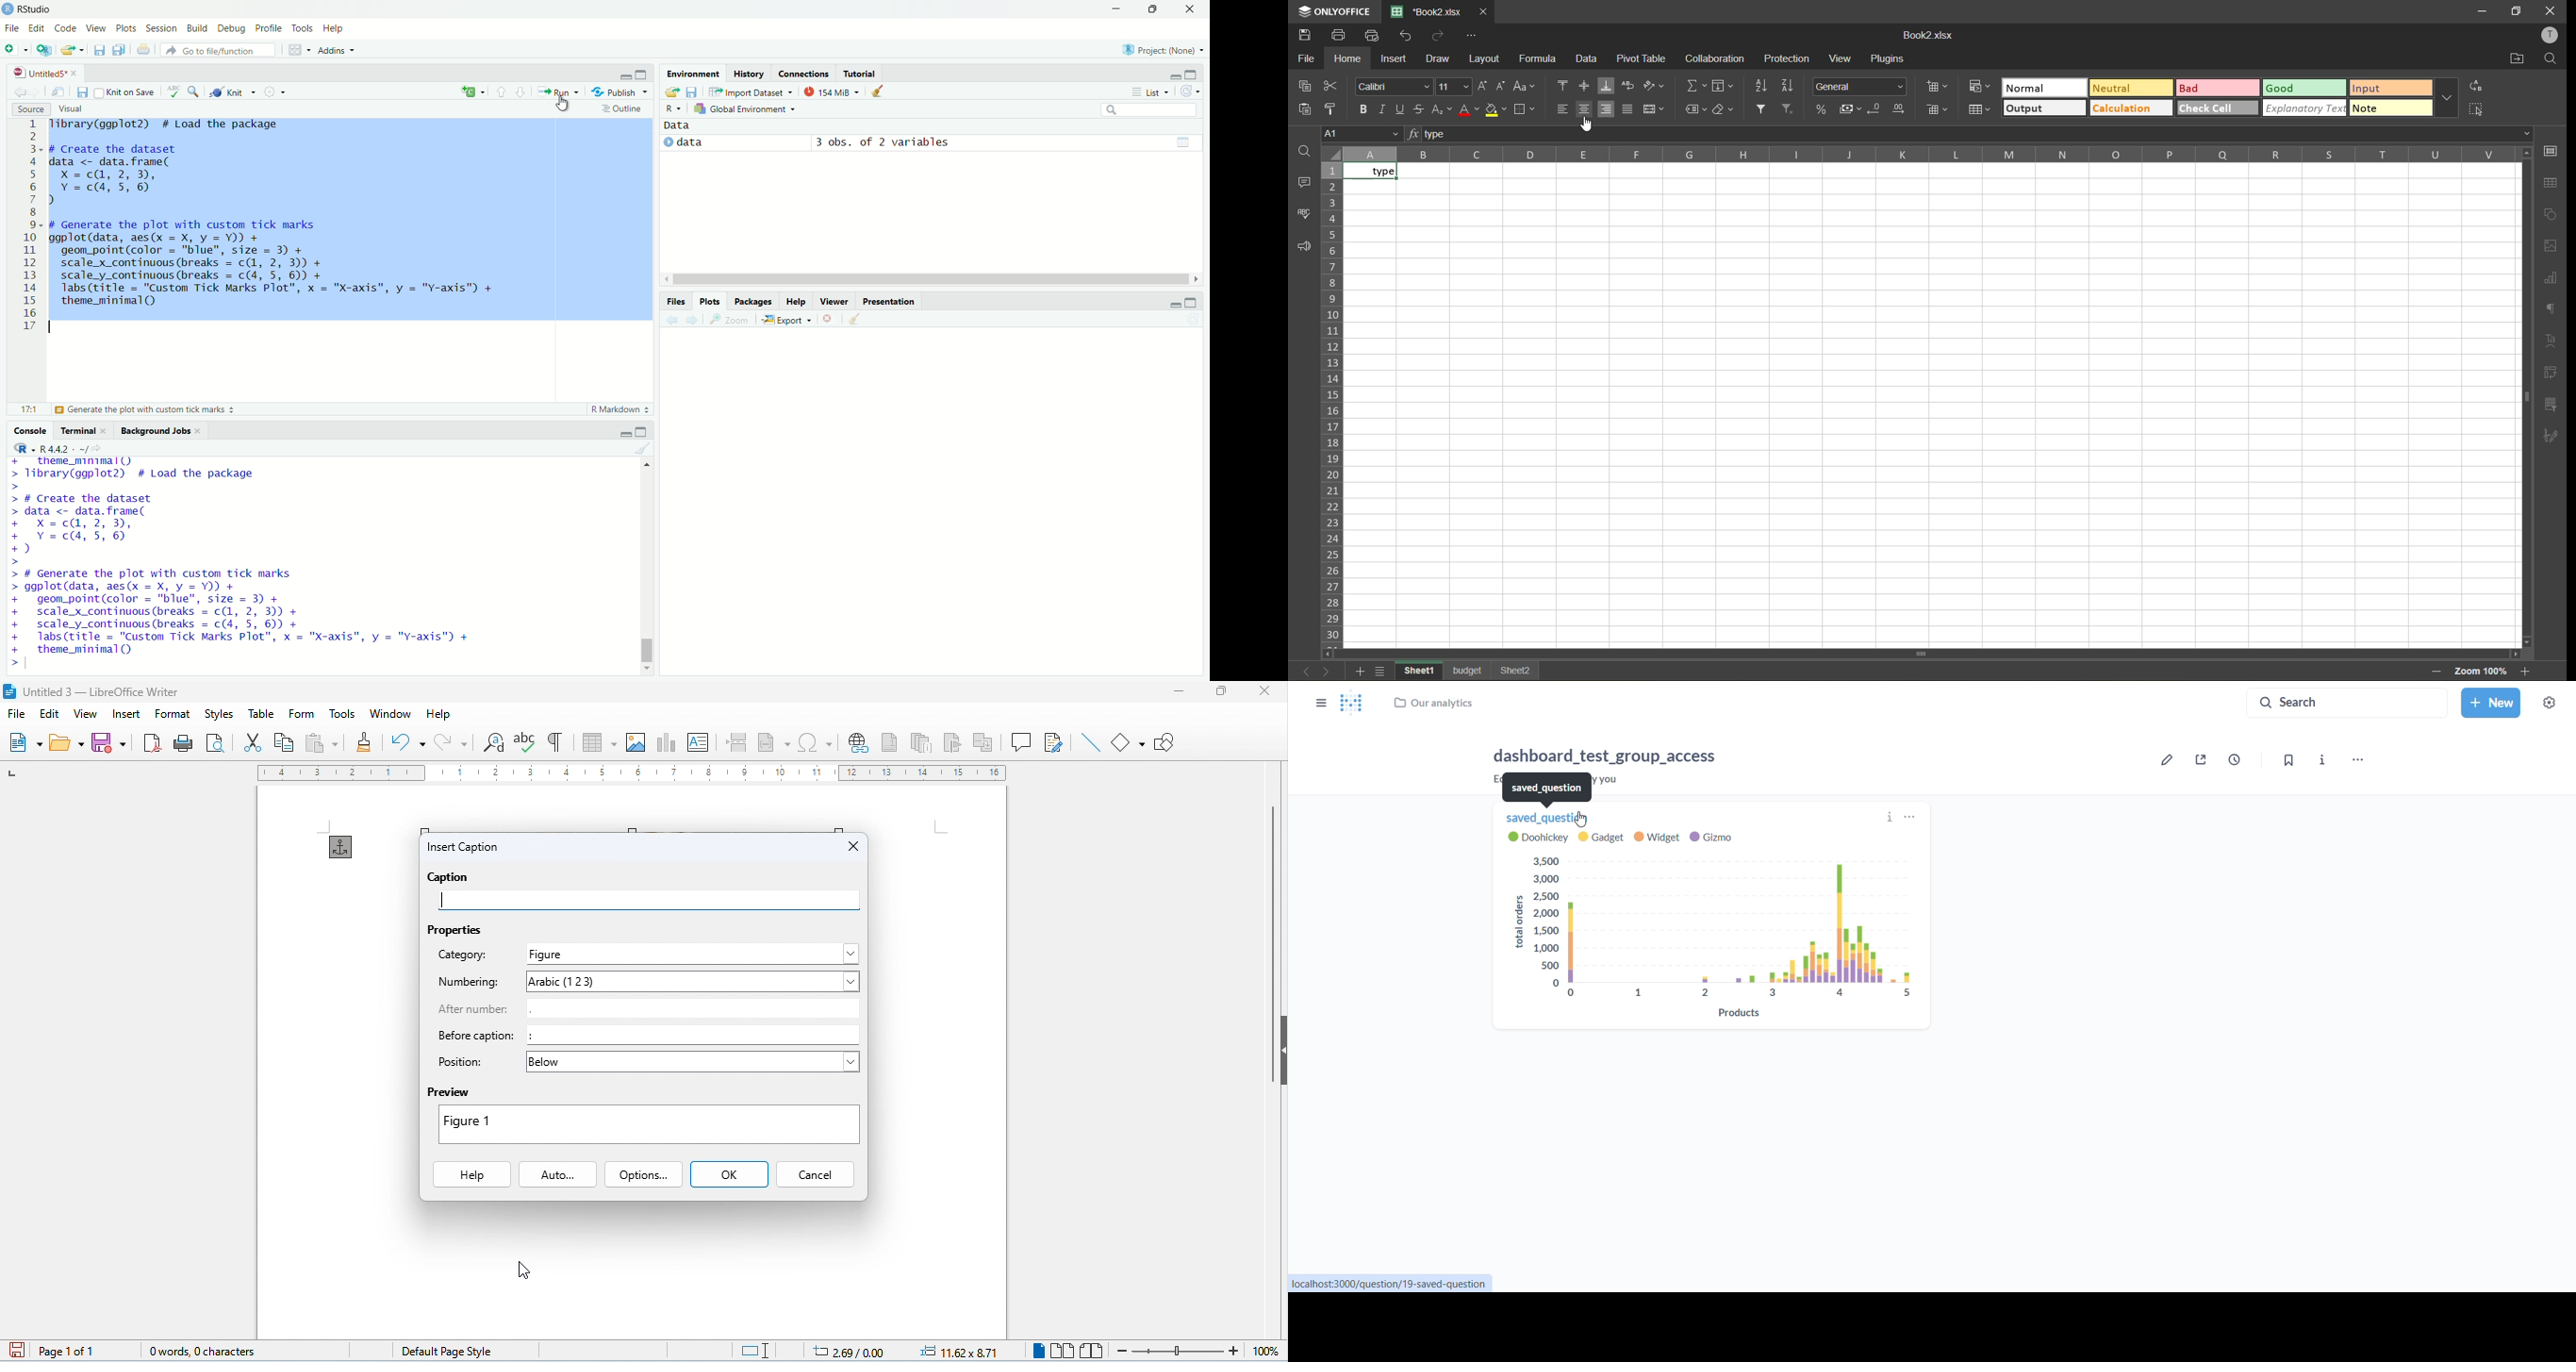 The height and width of the screenshot is (1372, 2576). Describe the element at coordinates (1199, 278) in the screenshot. I see `move right` at that location.